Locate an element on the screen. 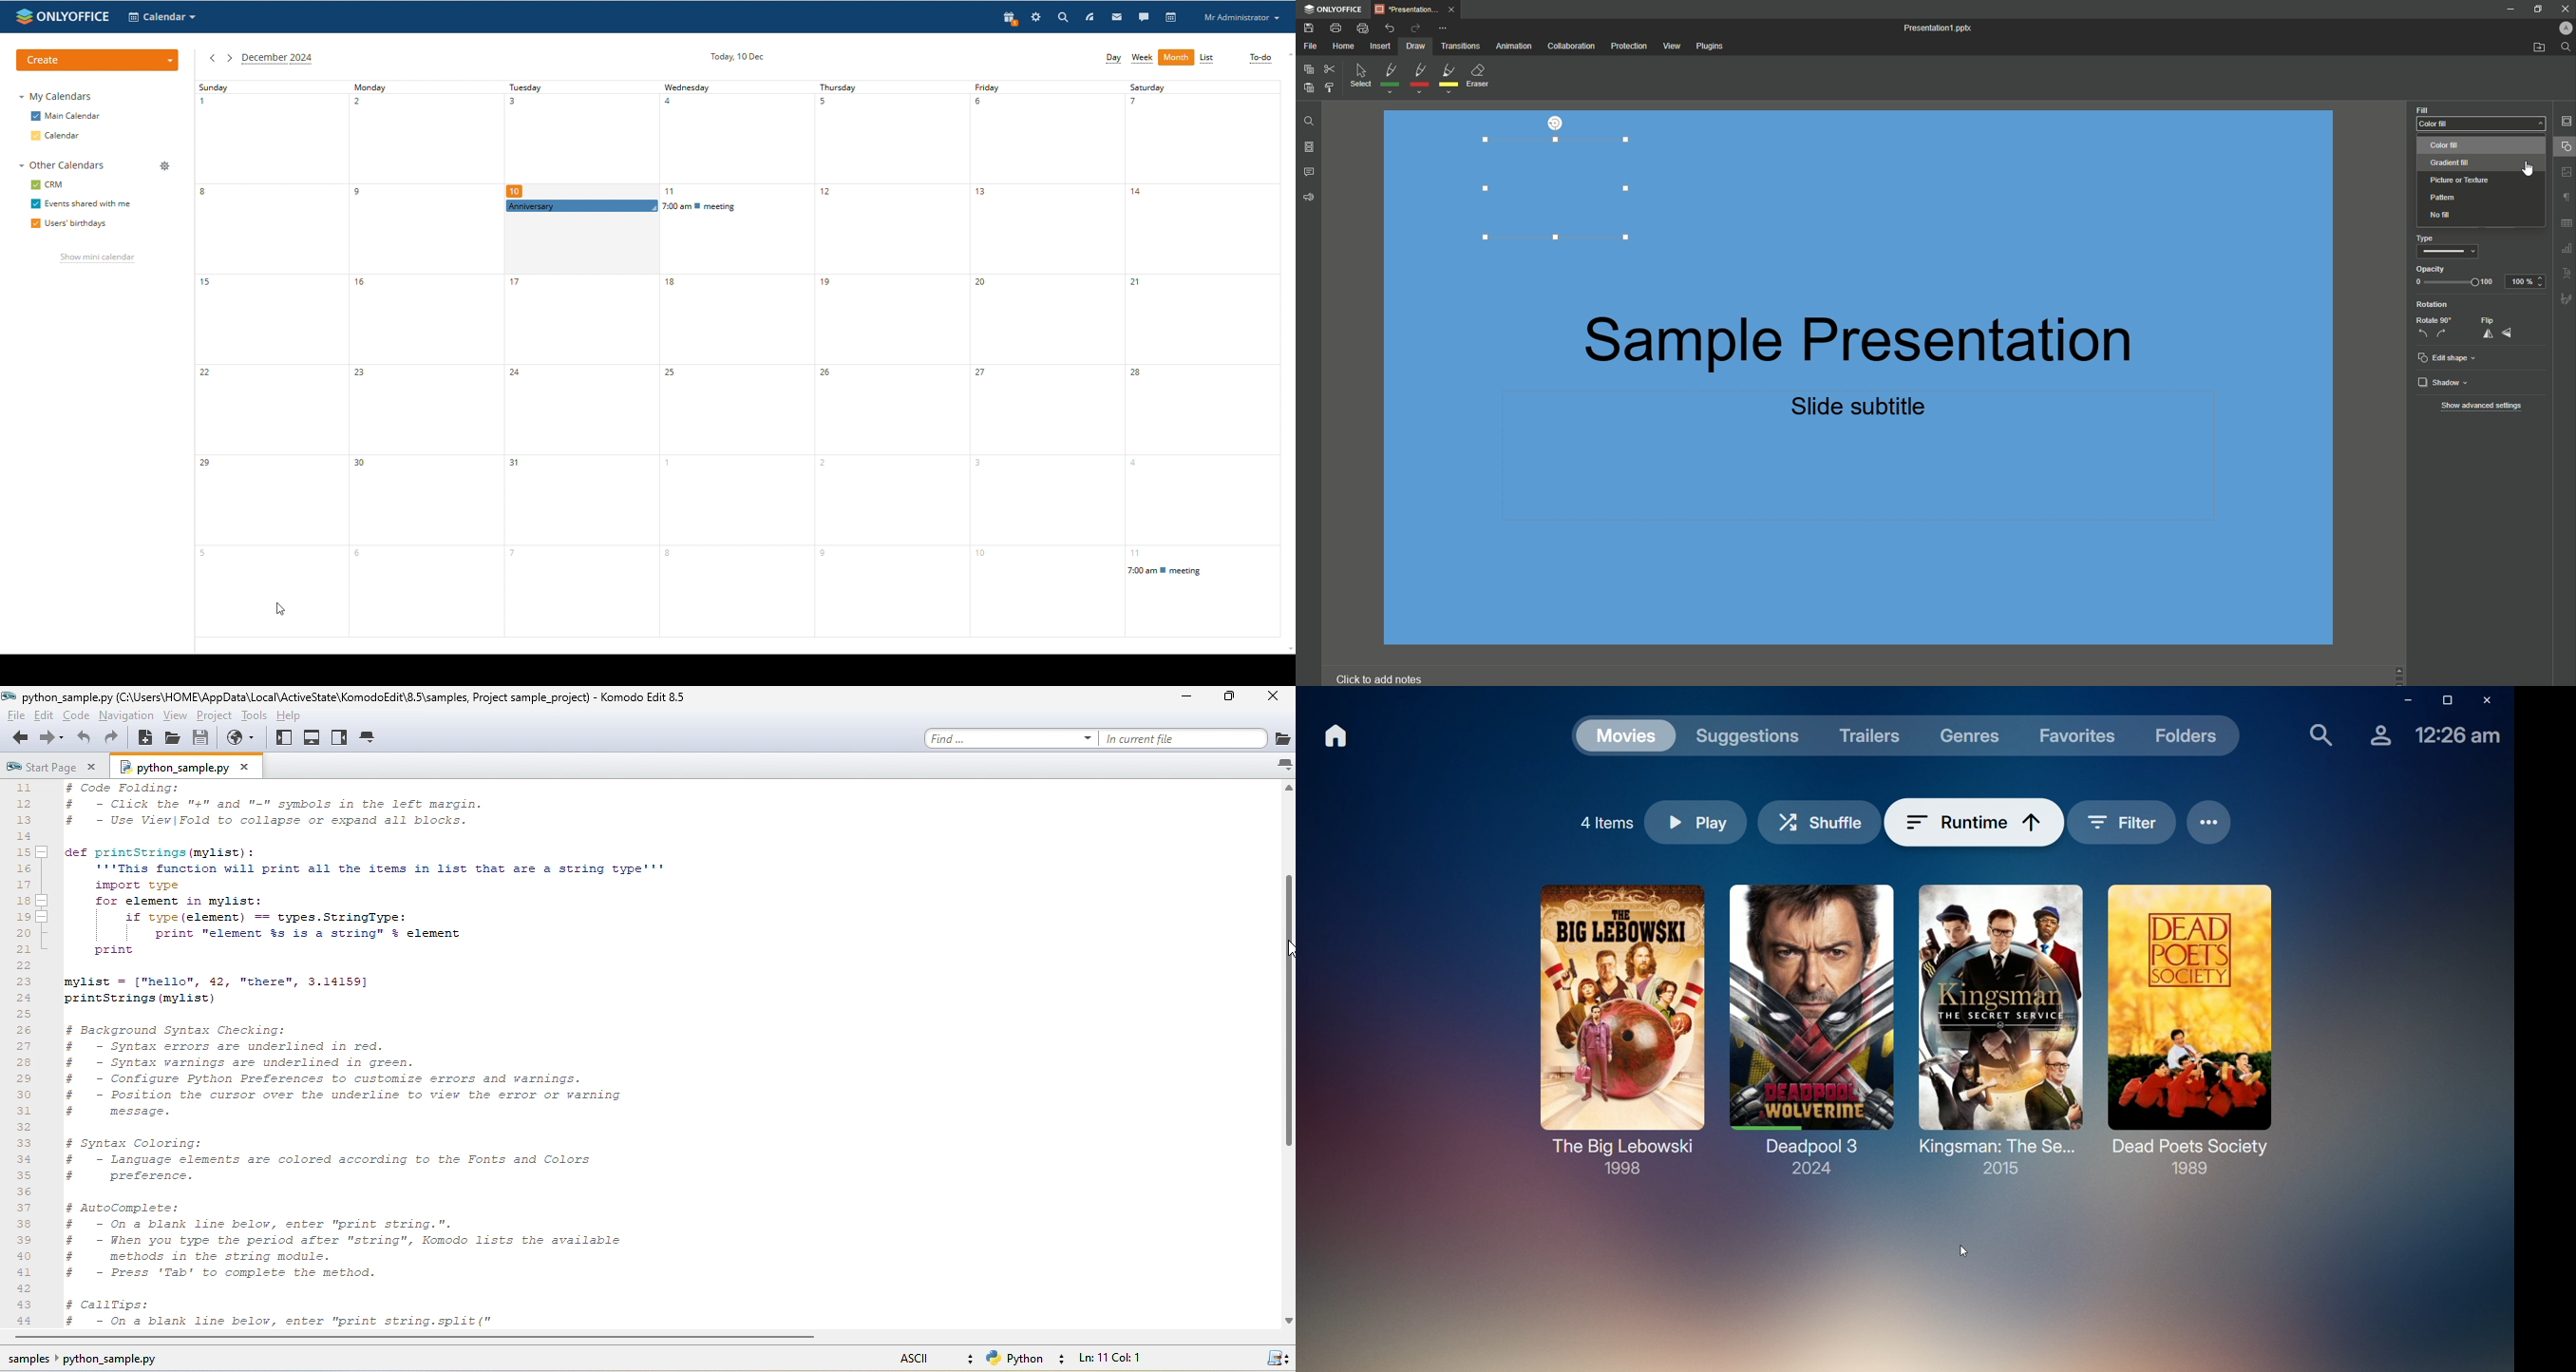  code edit or wth python code is located at coordinates (431, 1057).